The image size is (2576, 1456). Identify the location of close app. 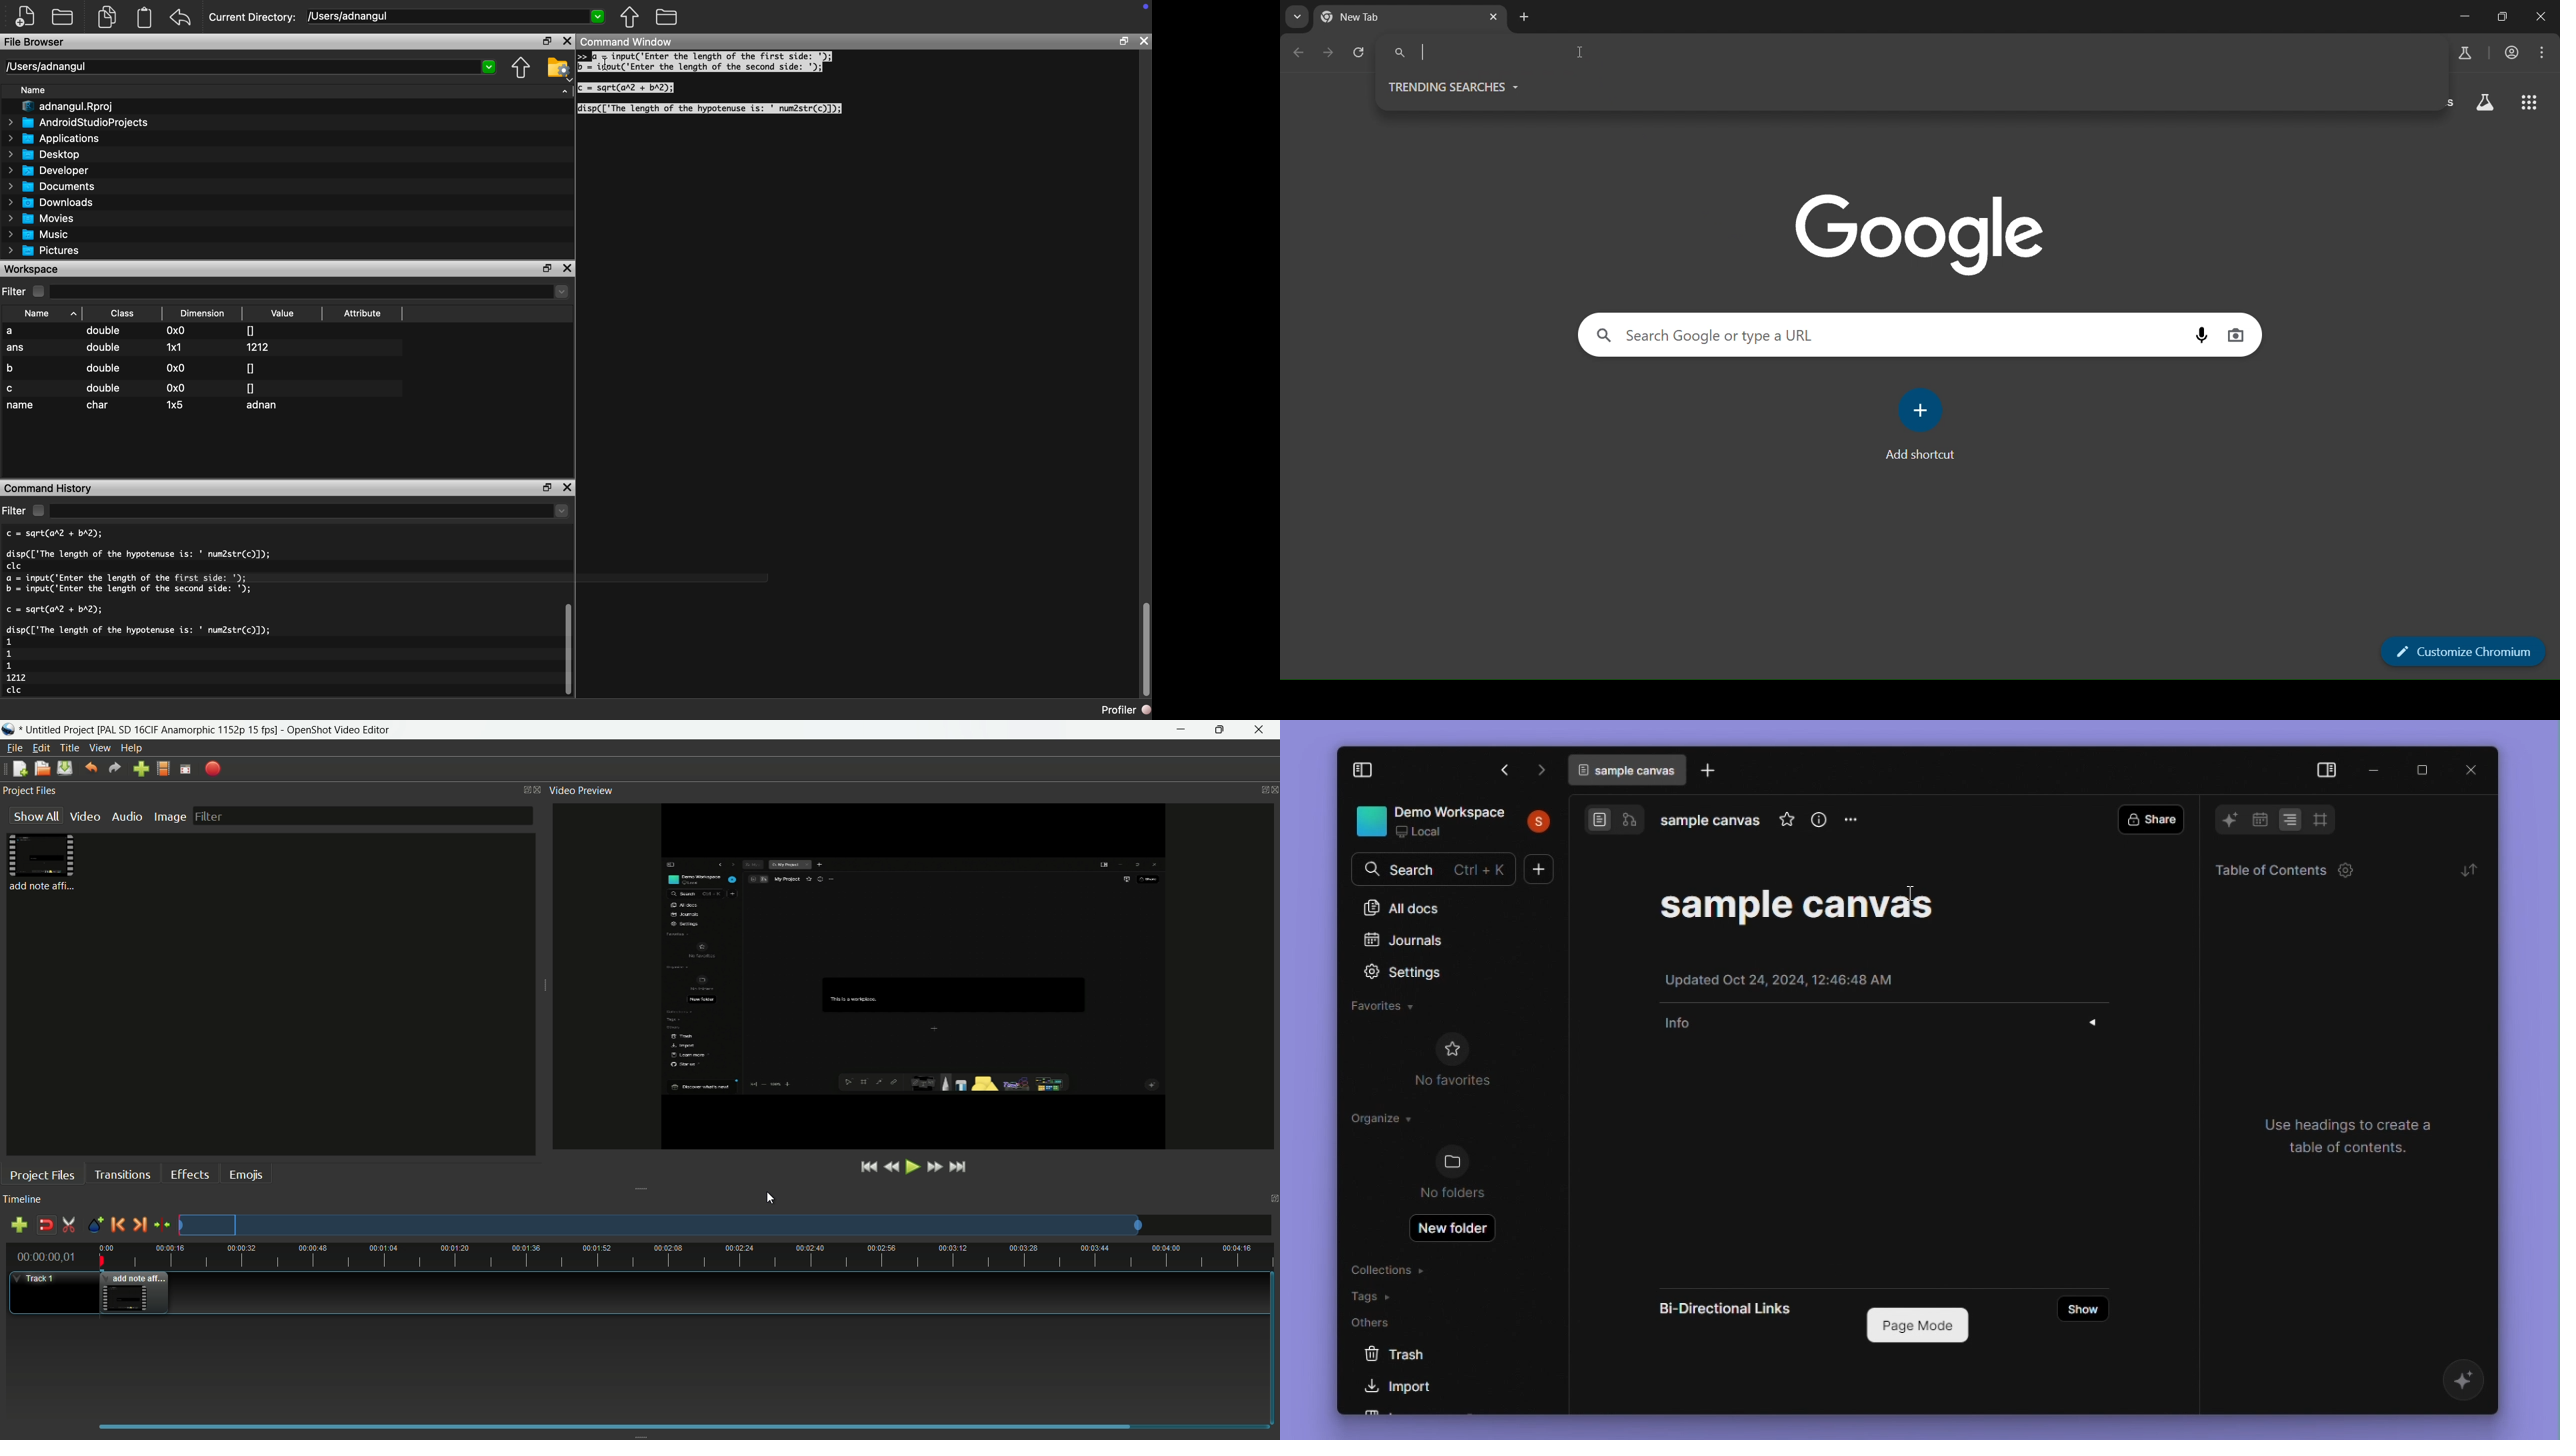
(1263, 730).